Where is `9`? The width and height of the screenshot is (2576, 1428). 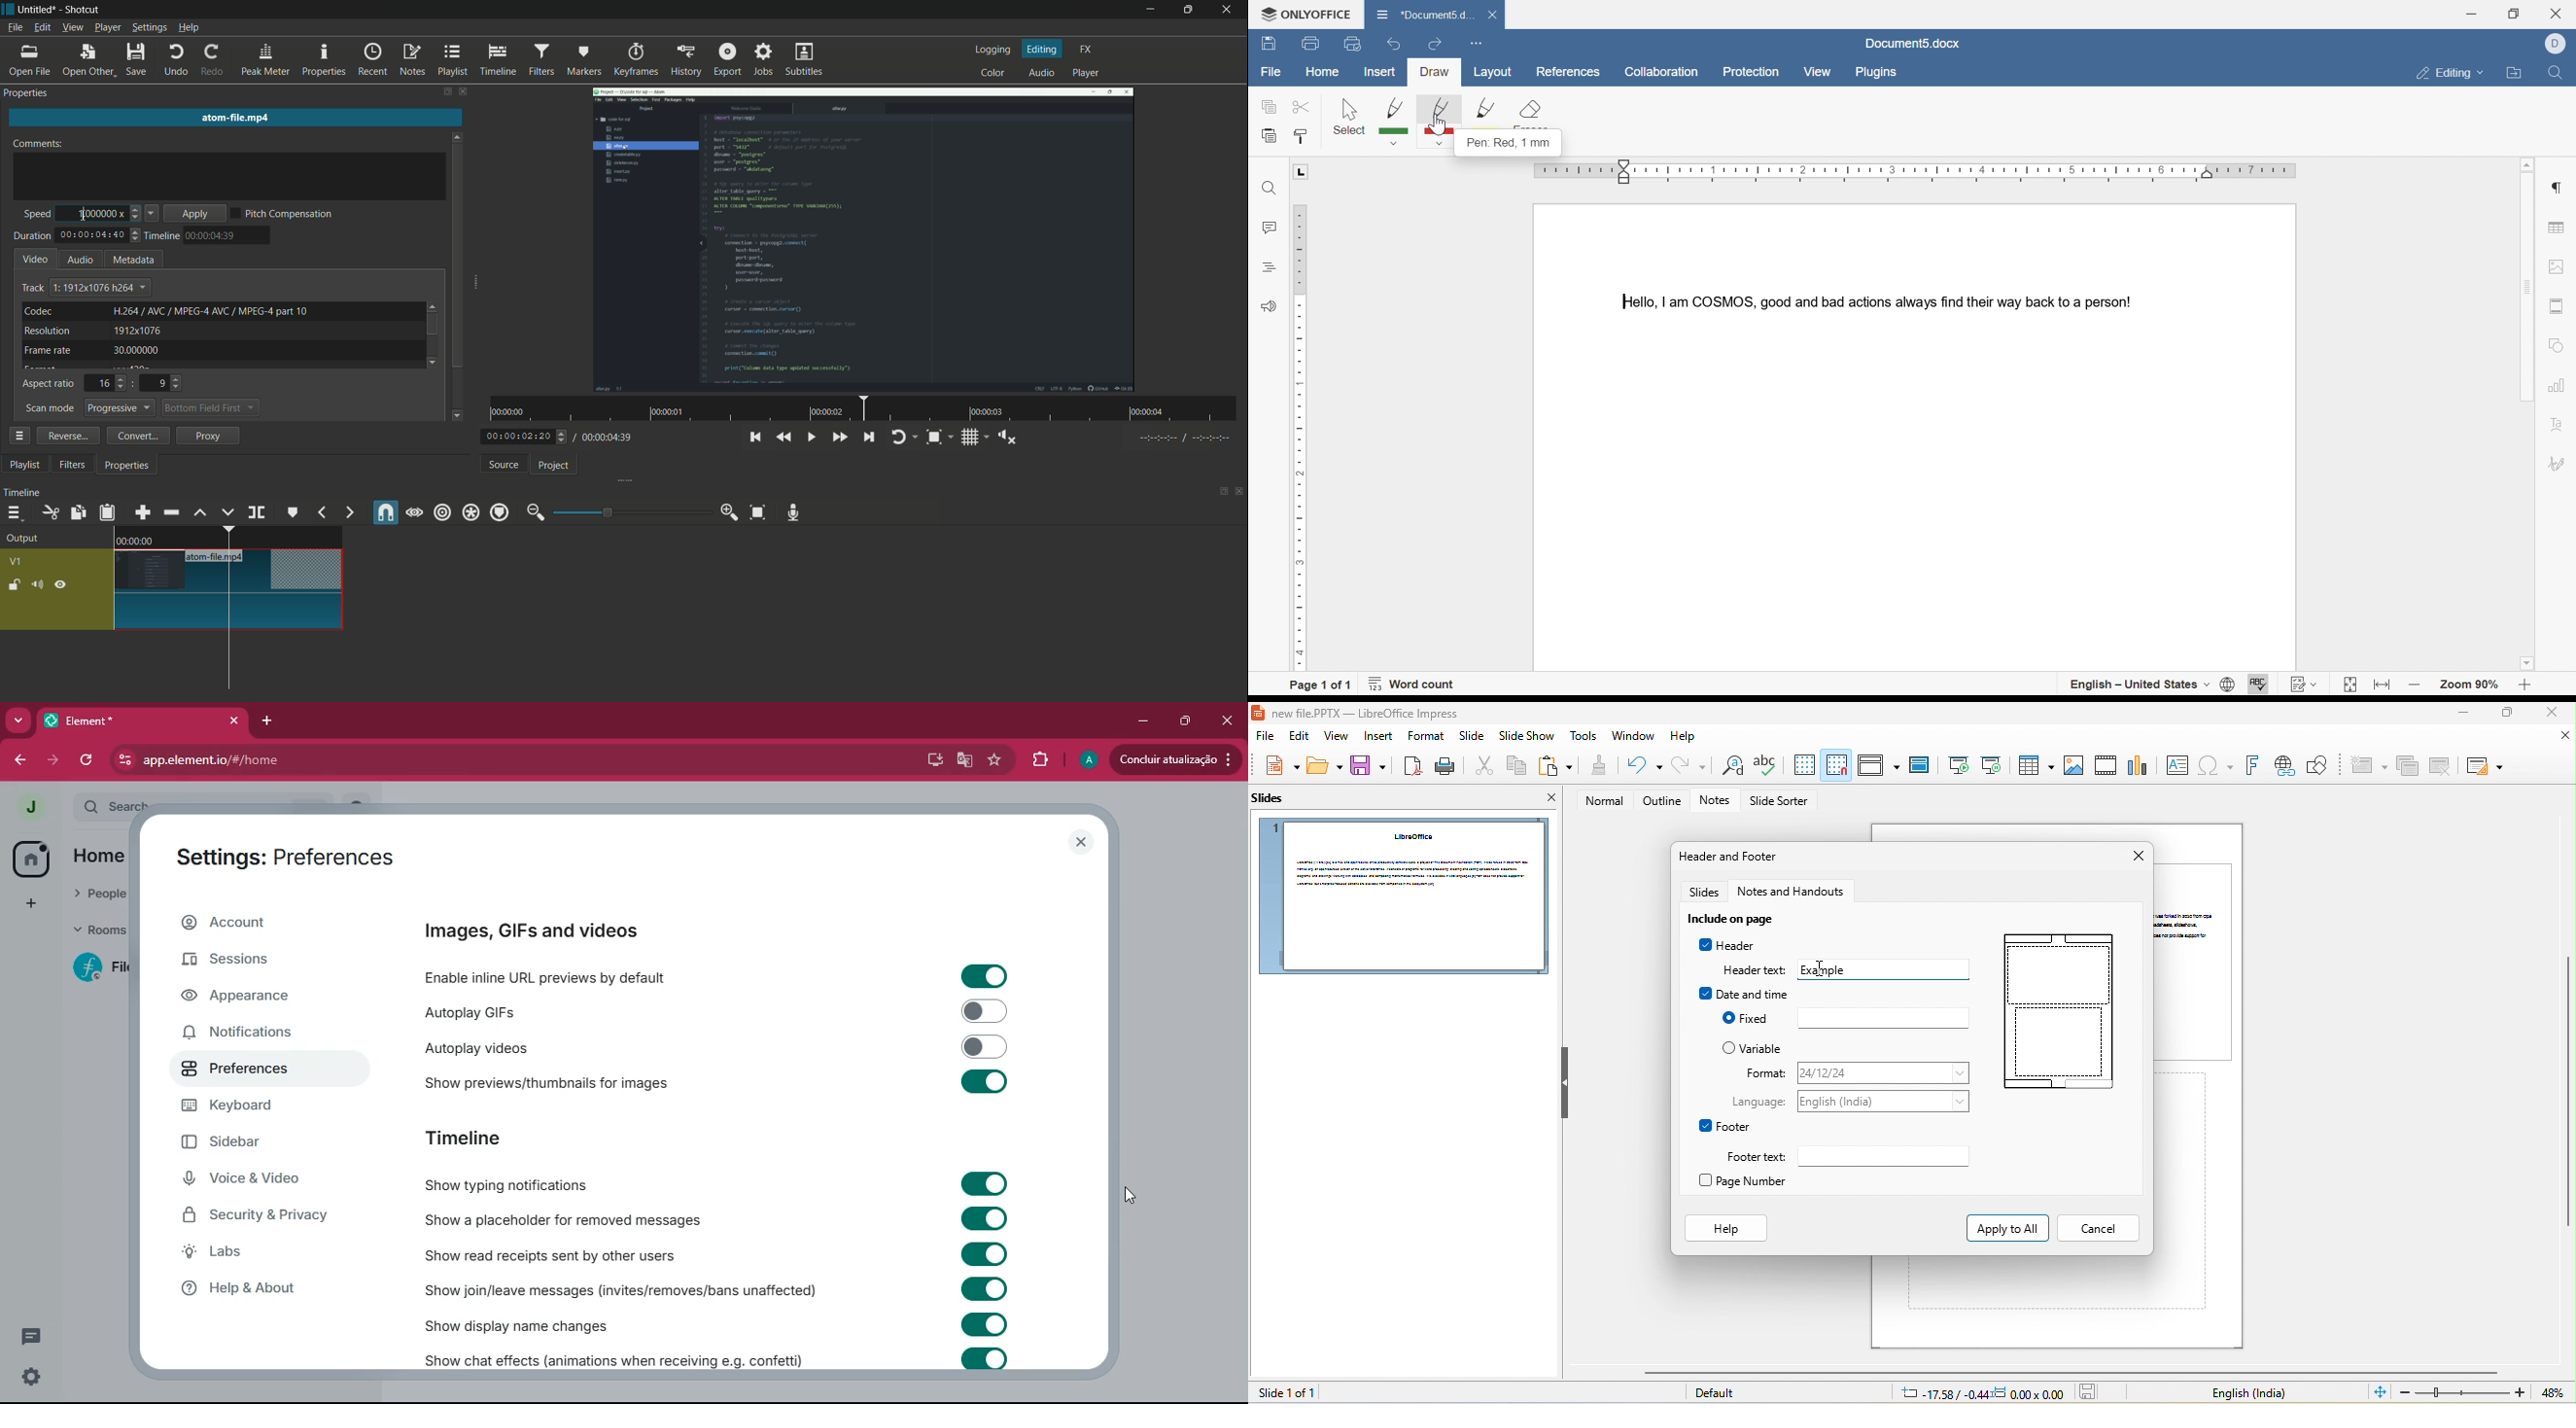 9 is located at coordinates (160, 384).